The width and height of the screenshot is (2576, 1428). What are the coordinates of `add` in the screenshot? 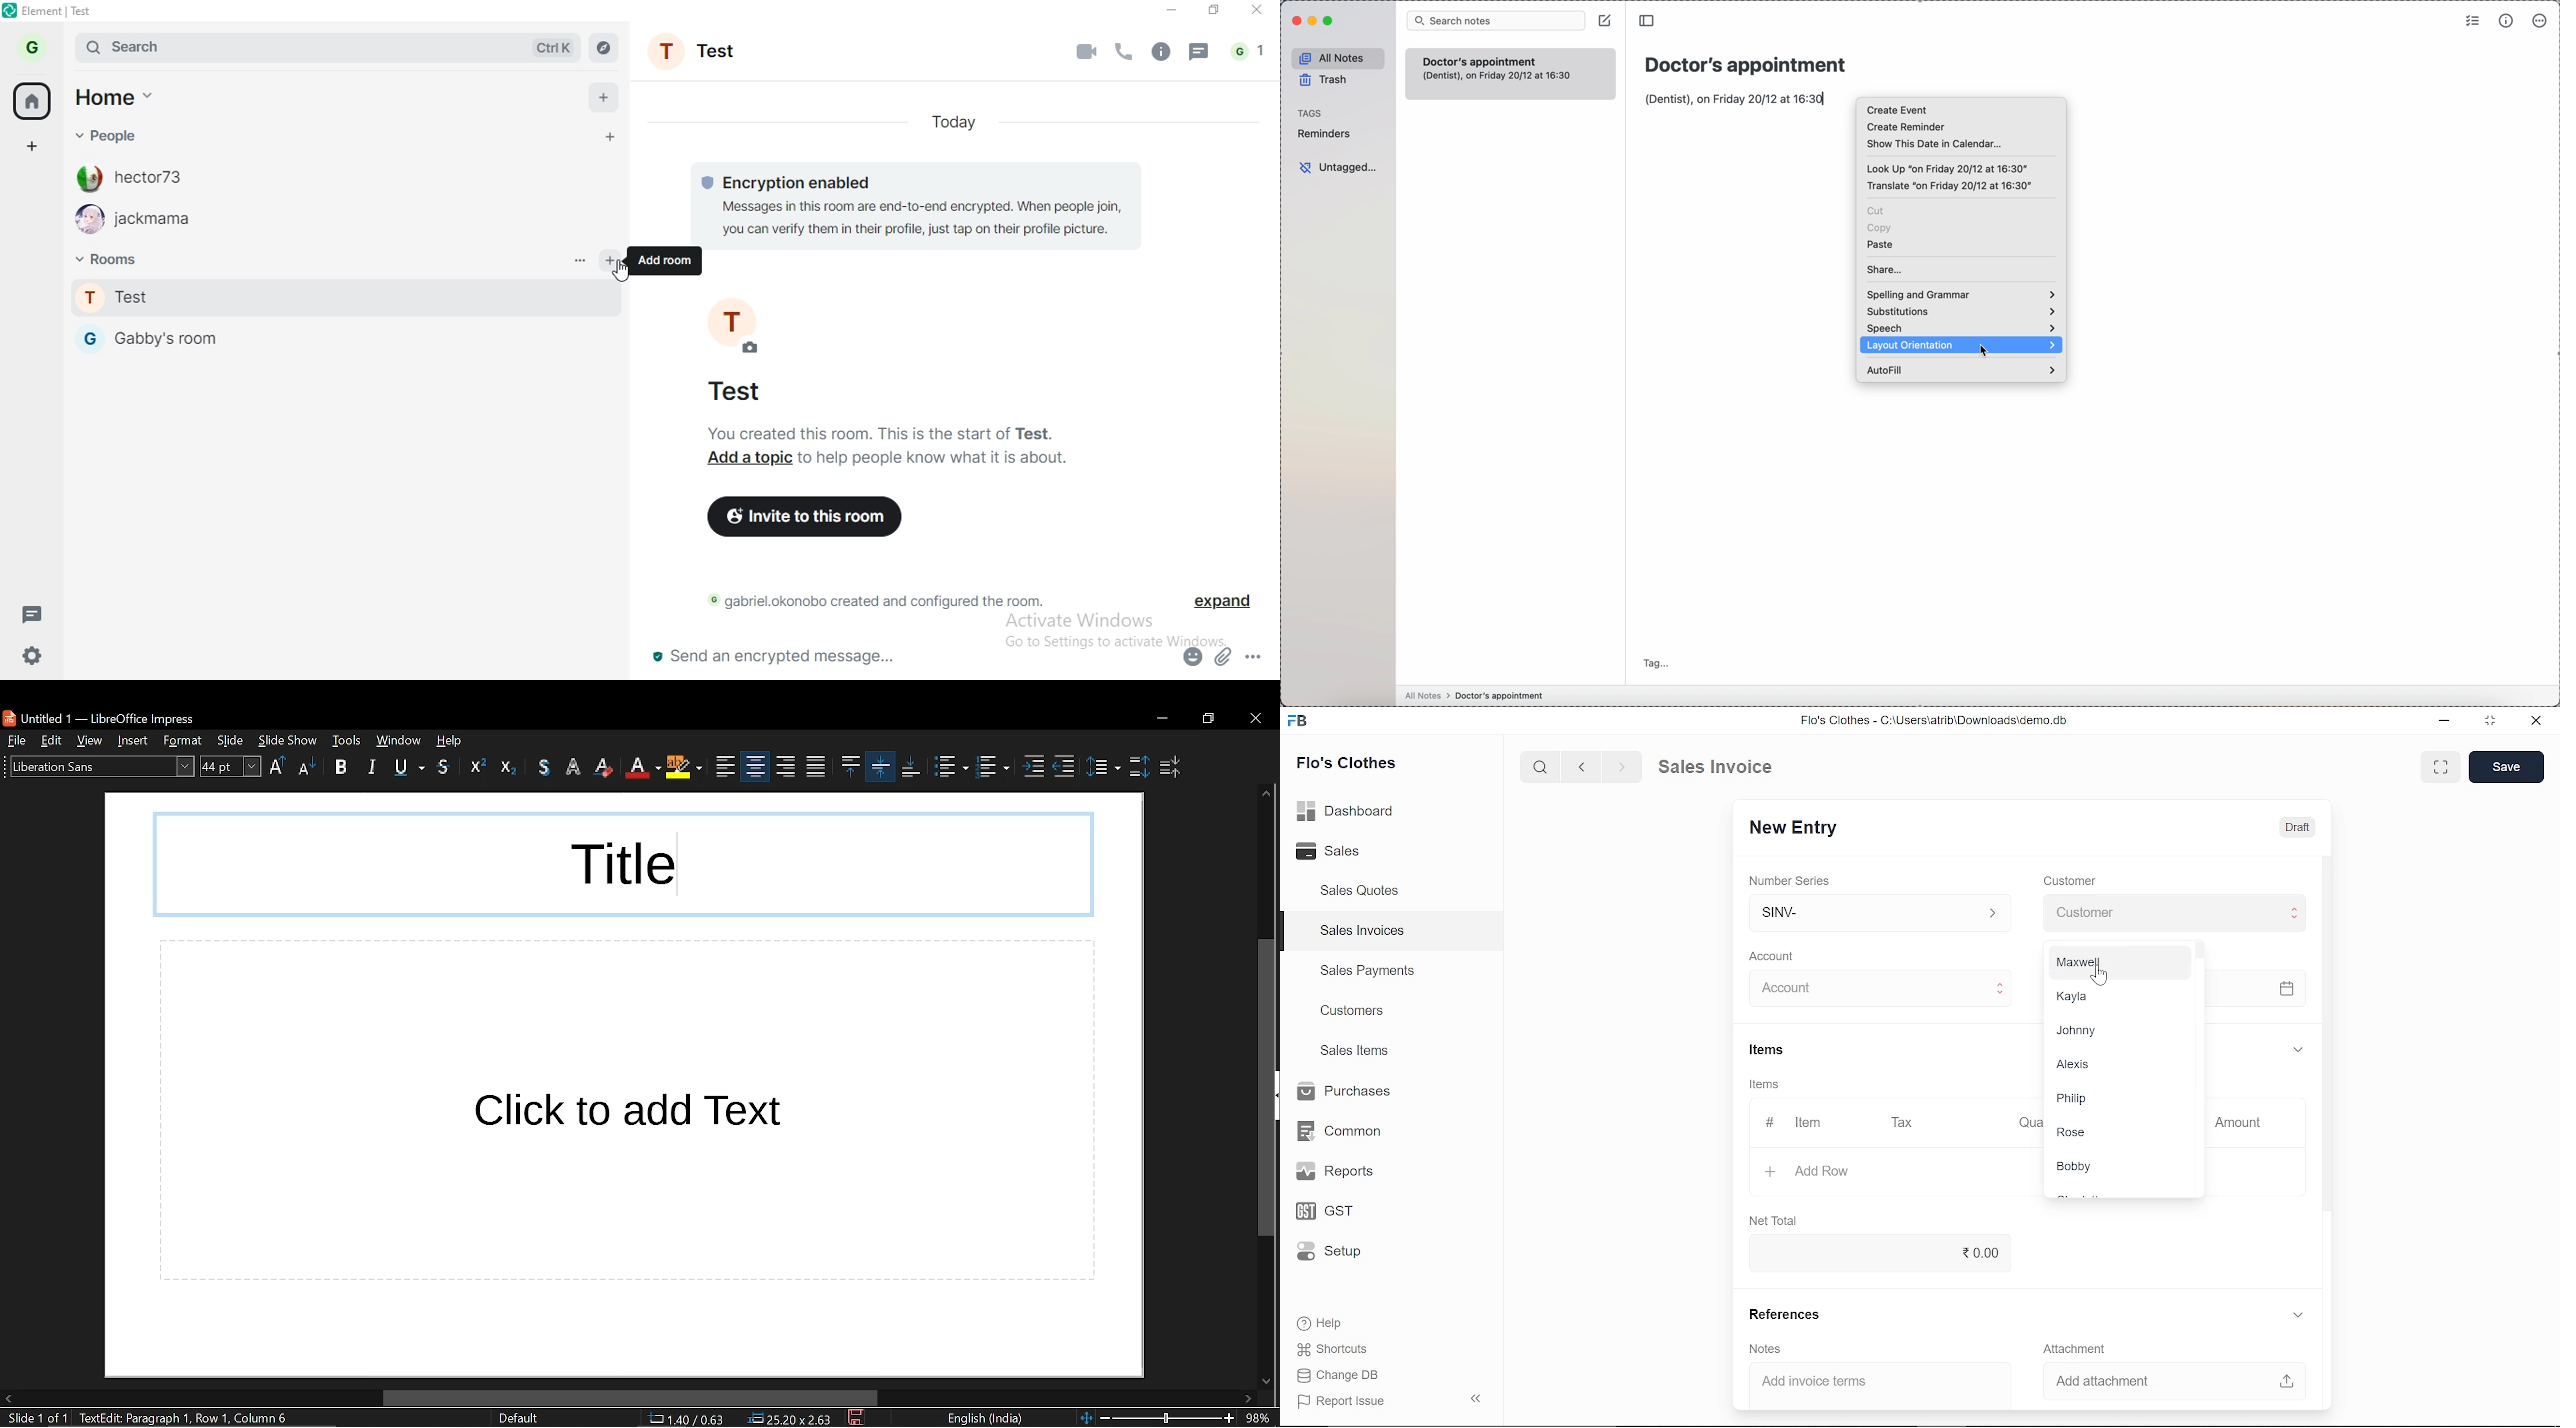 It's located at (603, 97).